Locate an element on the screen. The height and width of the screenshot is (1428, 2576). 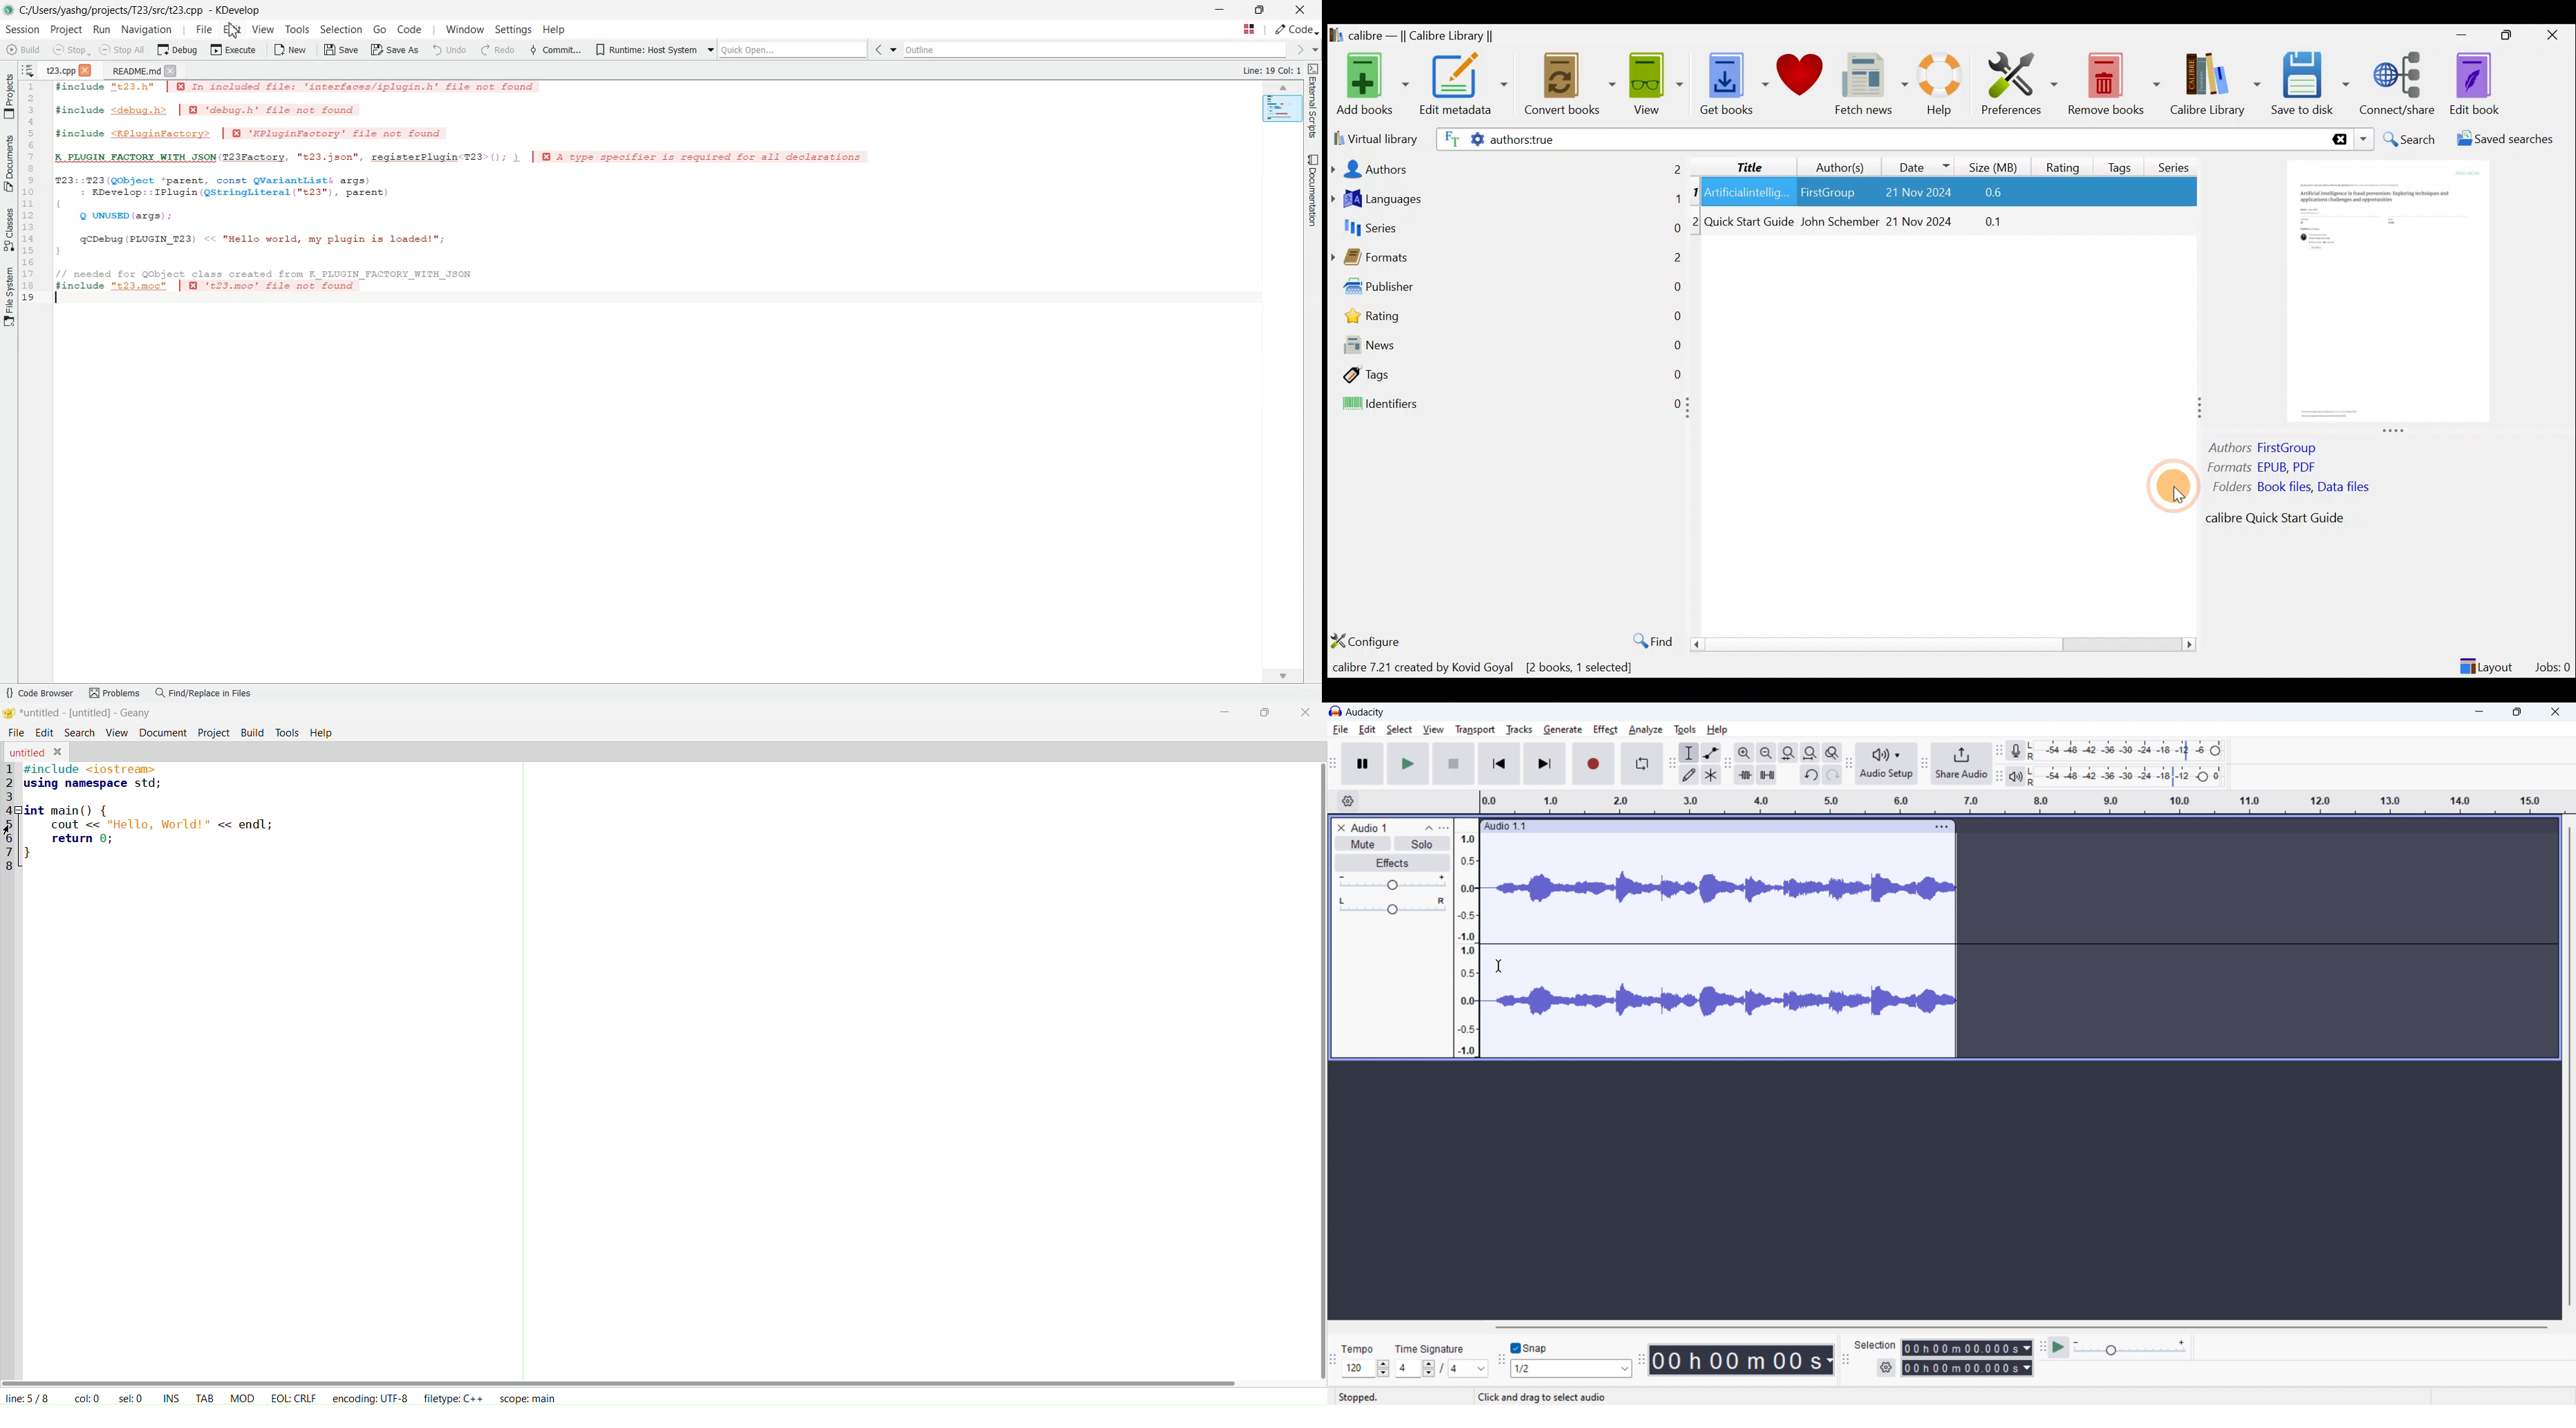
zoom out is located at coordinates (1766, 753).